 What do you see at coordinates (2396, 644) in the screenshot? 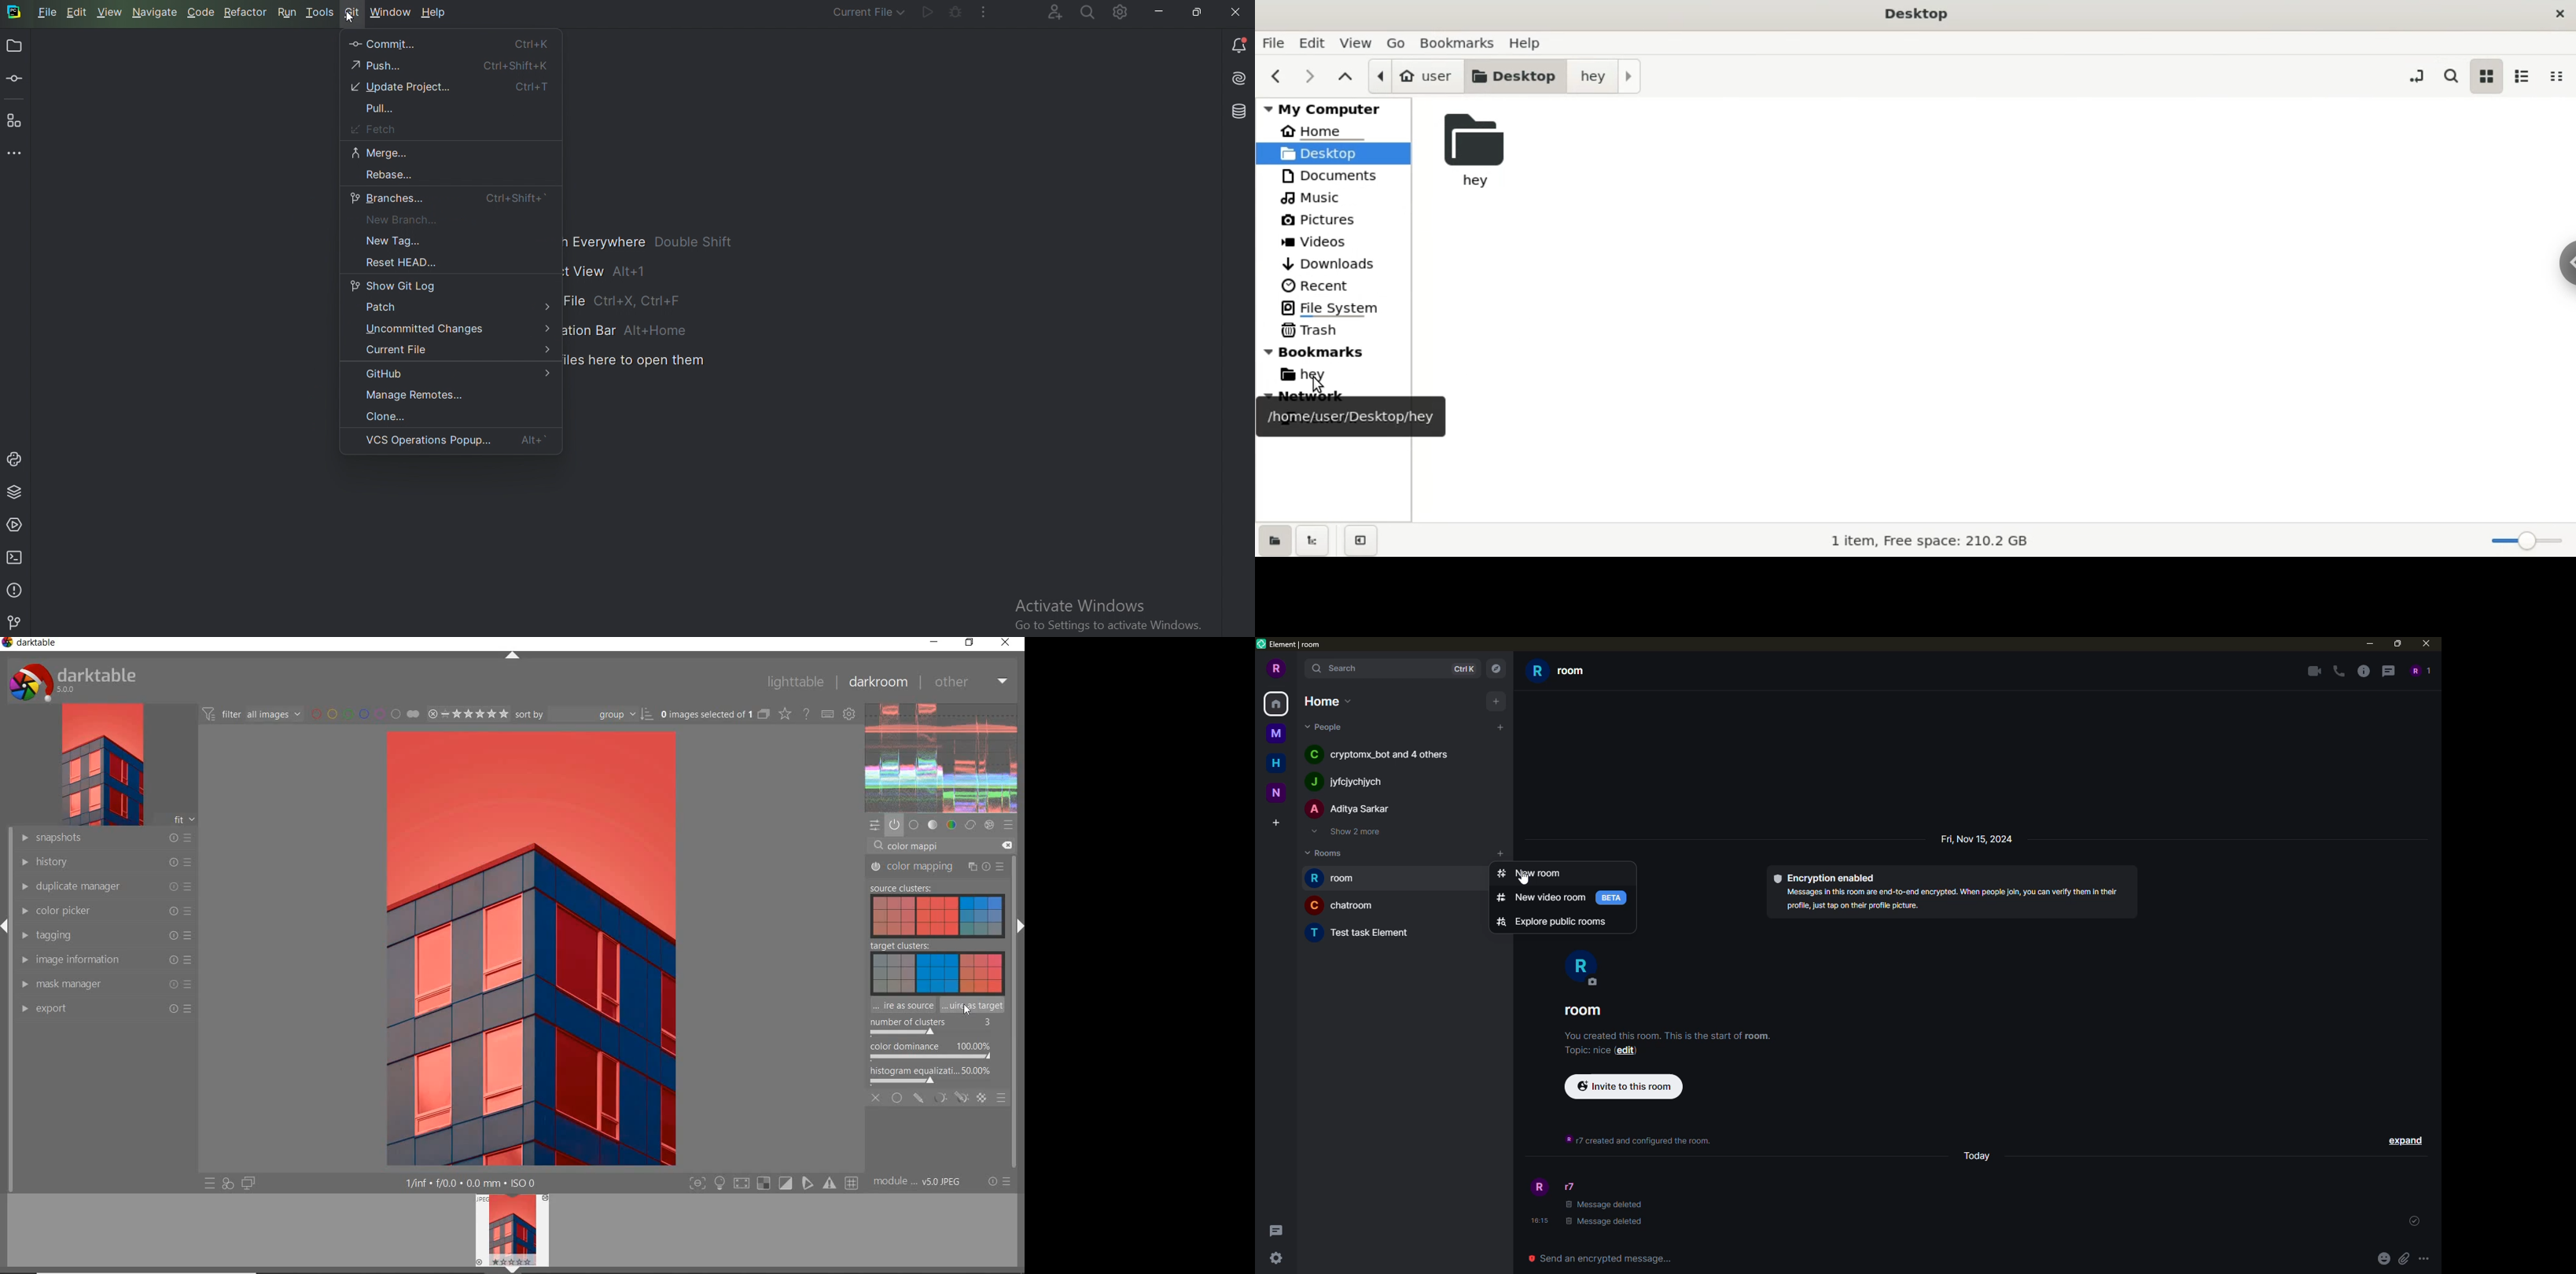
I see `maximize` at bounding box center [2396, 644].